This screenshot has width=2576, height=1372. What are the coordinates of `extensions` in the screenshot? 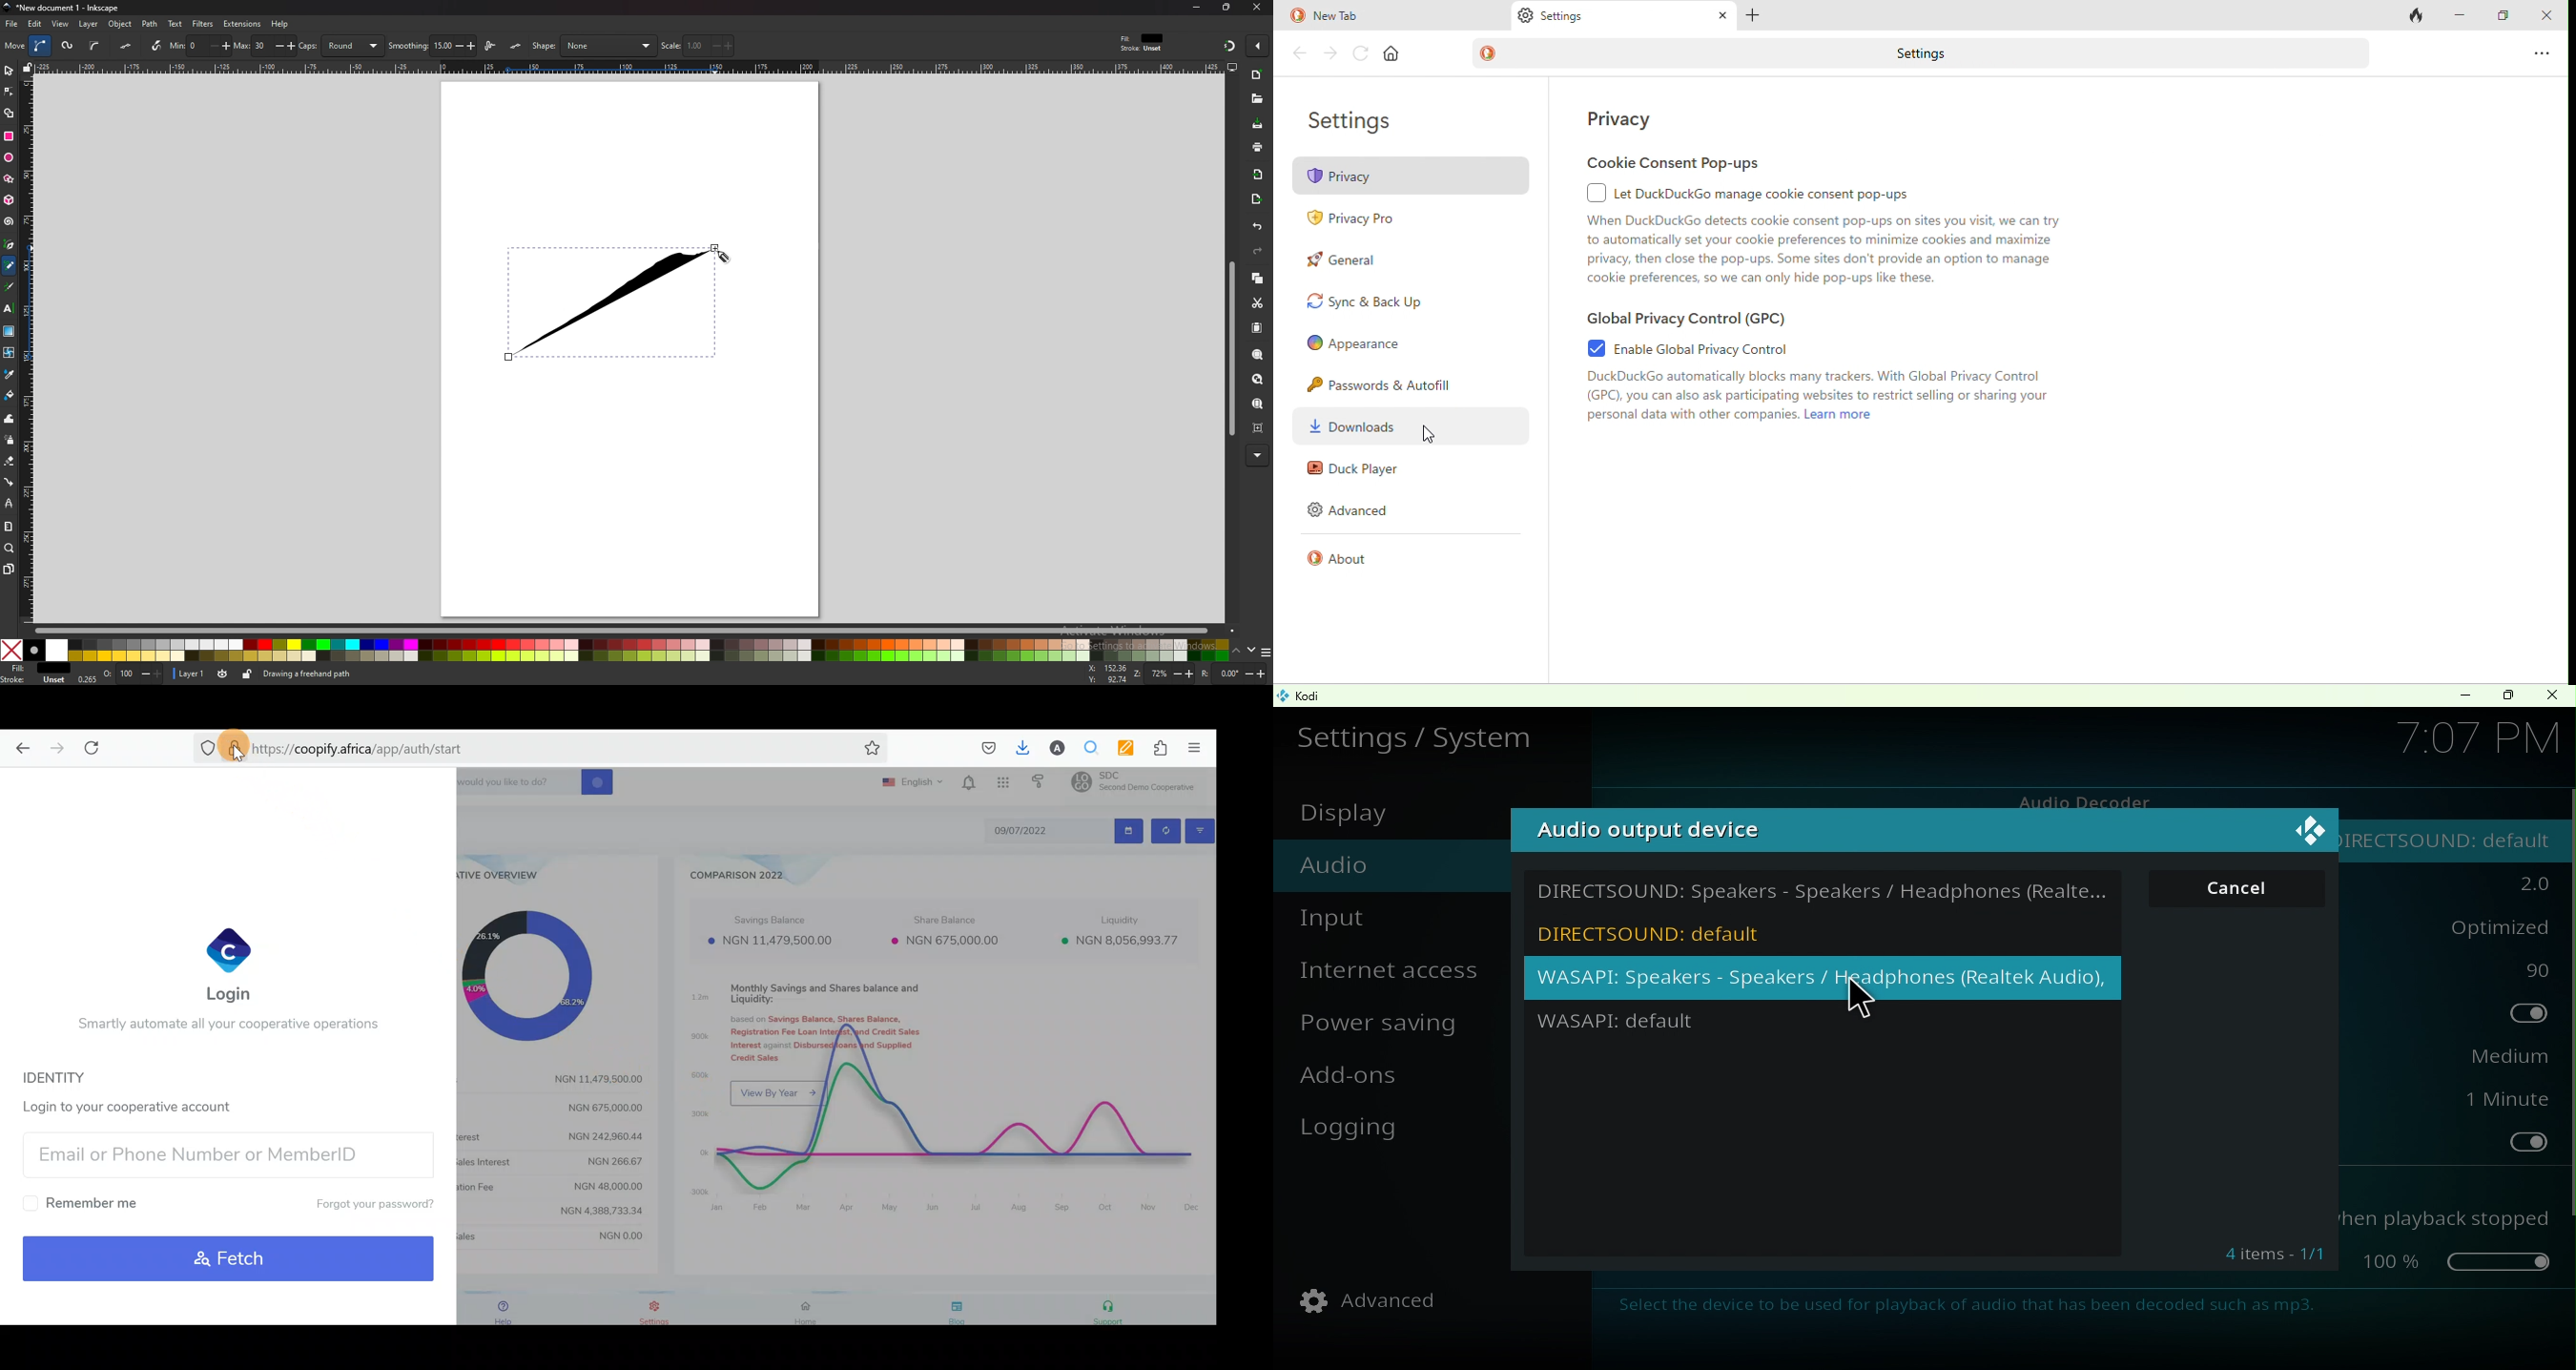 It's located at (243, 24).